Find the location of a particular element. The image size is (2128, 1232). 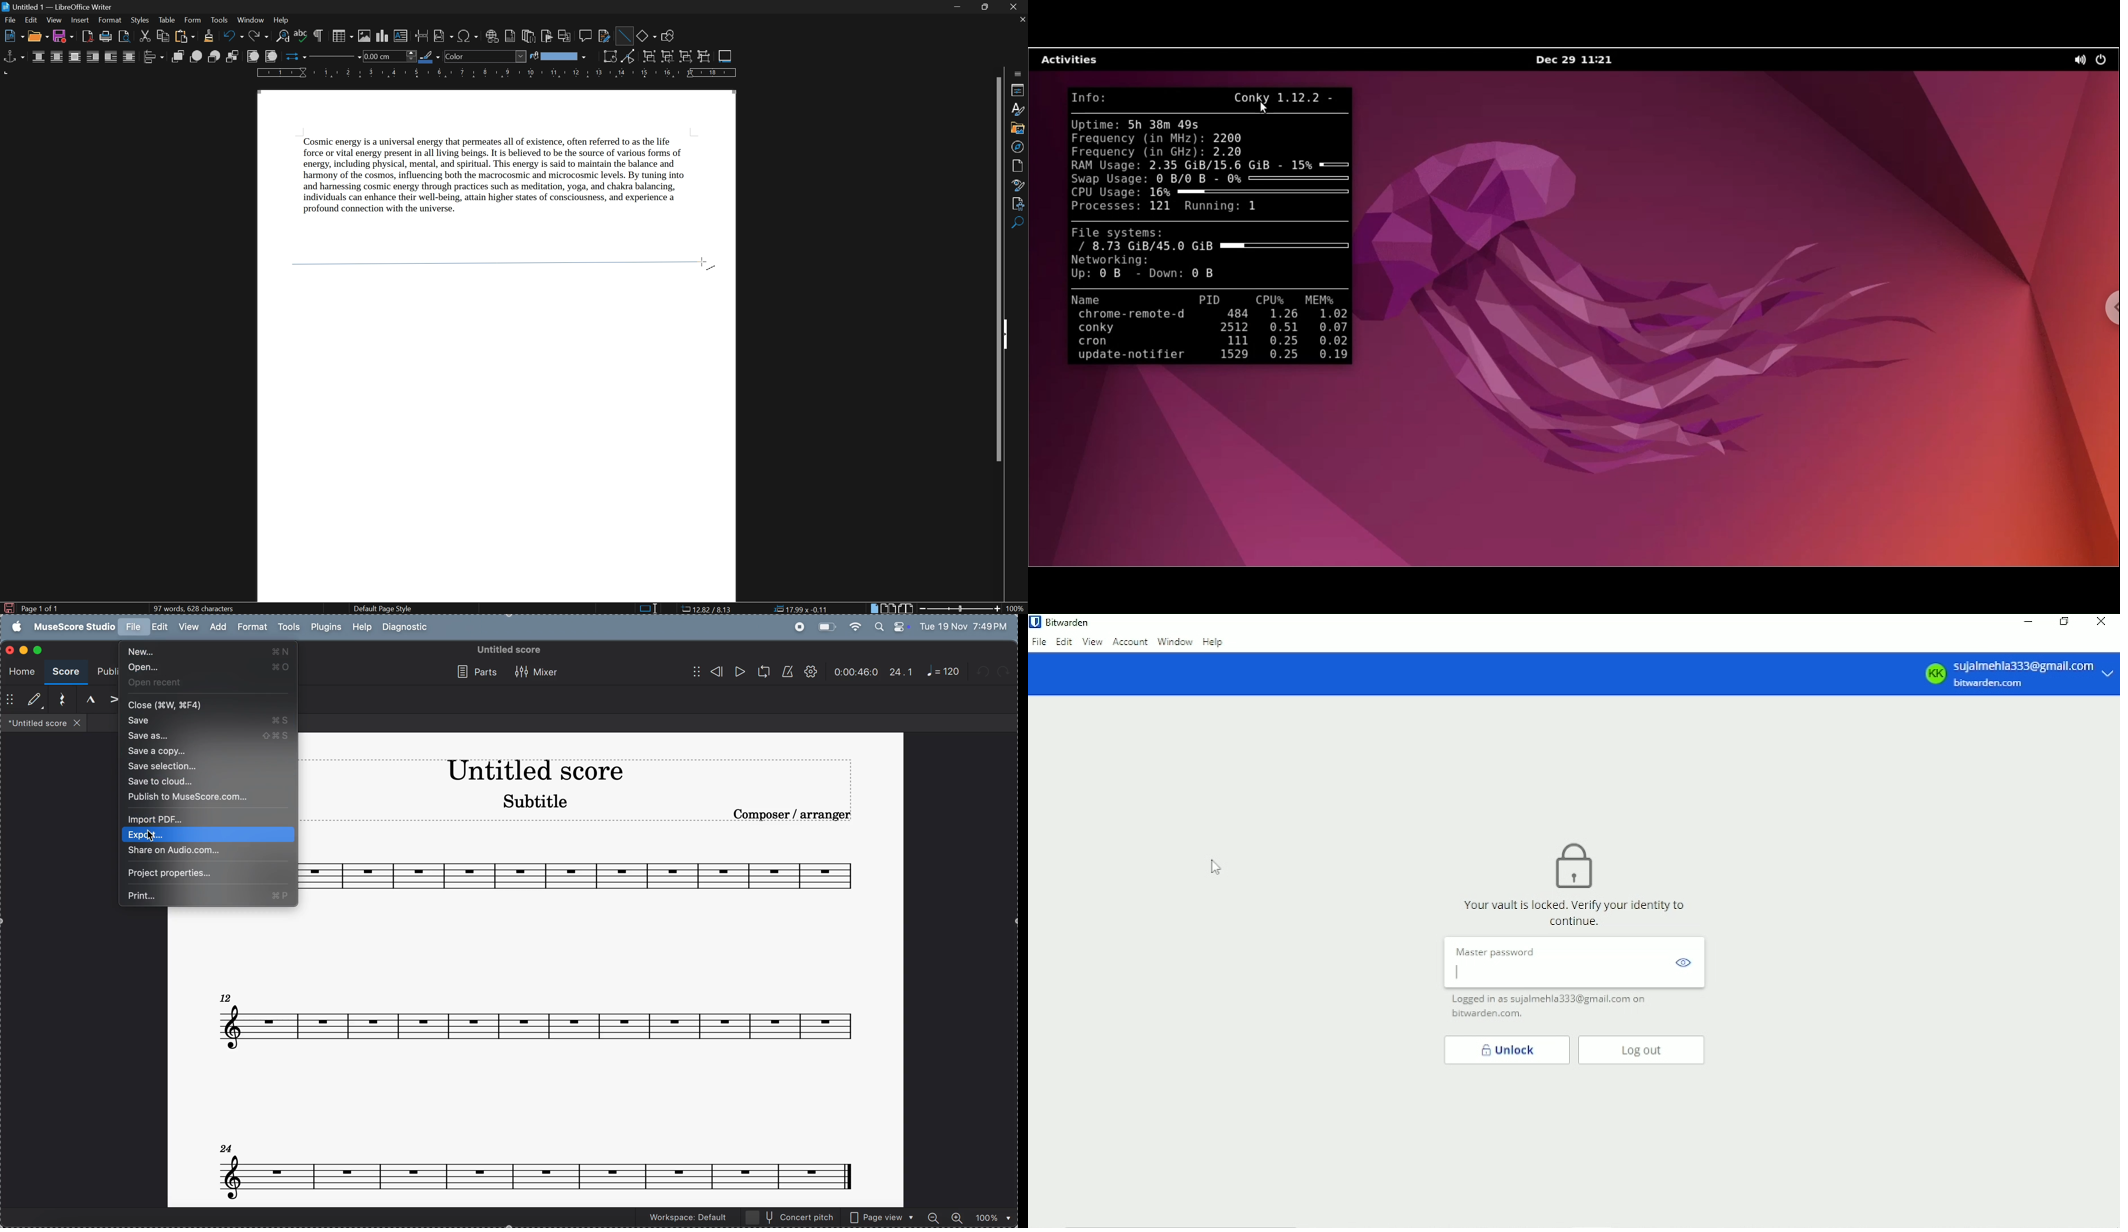

note 120 is located at coordinates (944, 672).